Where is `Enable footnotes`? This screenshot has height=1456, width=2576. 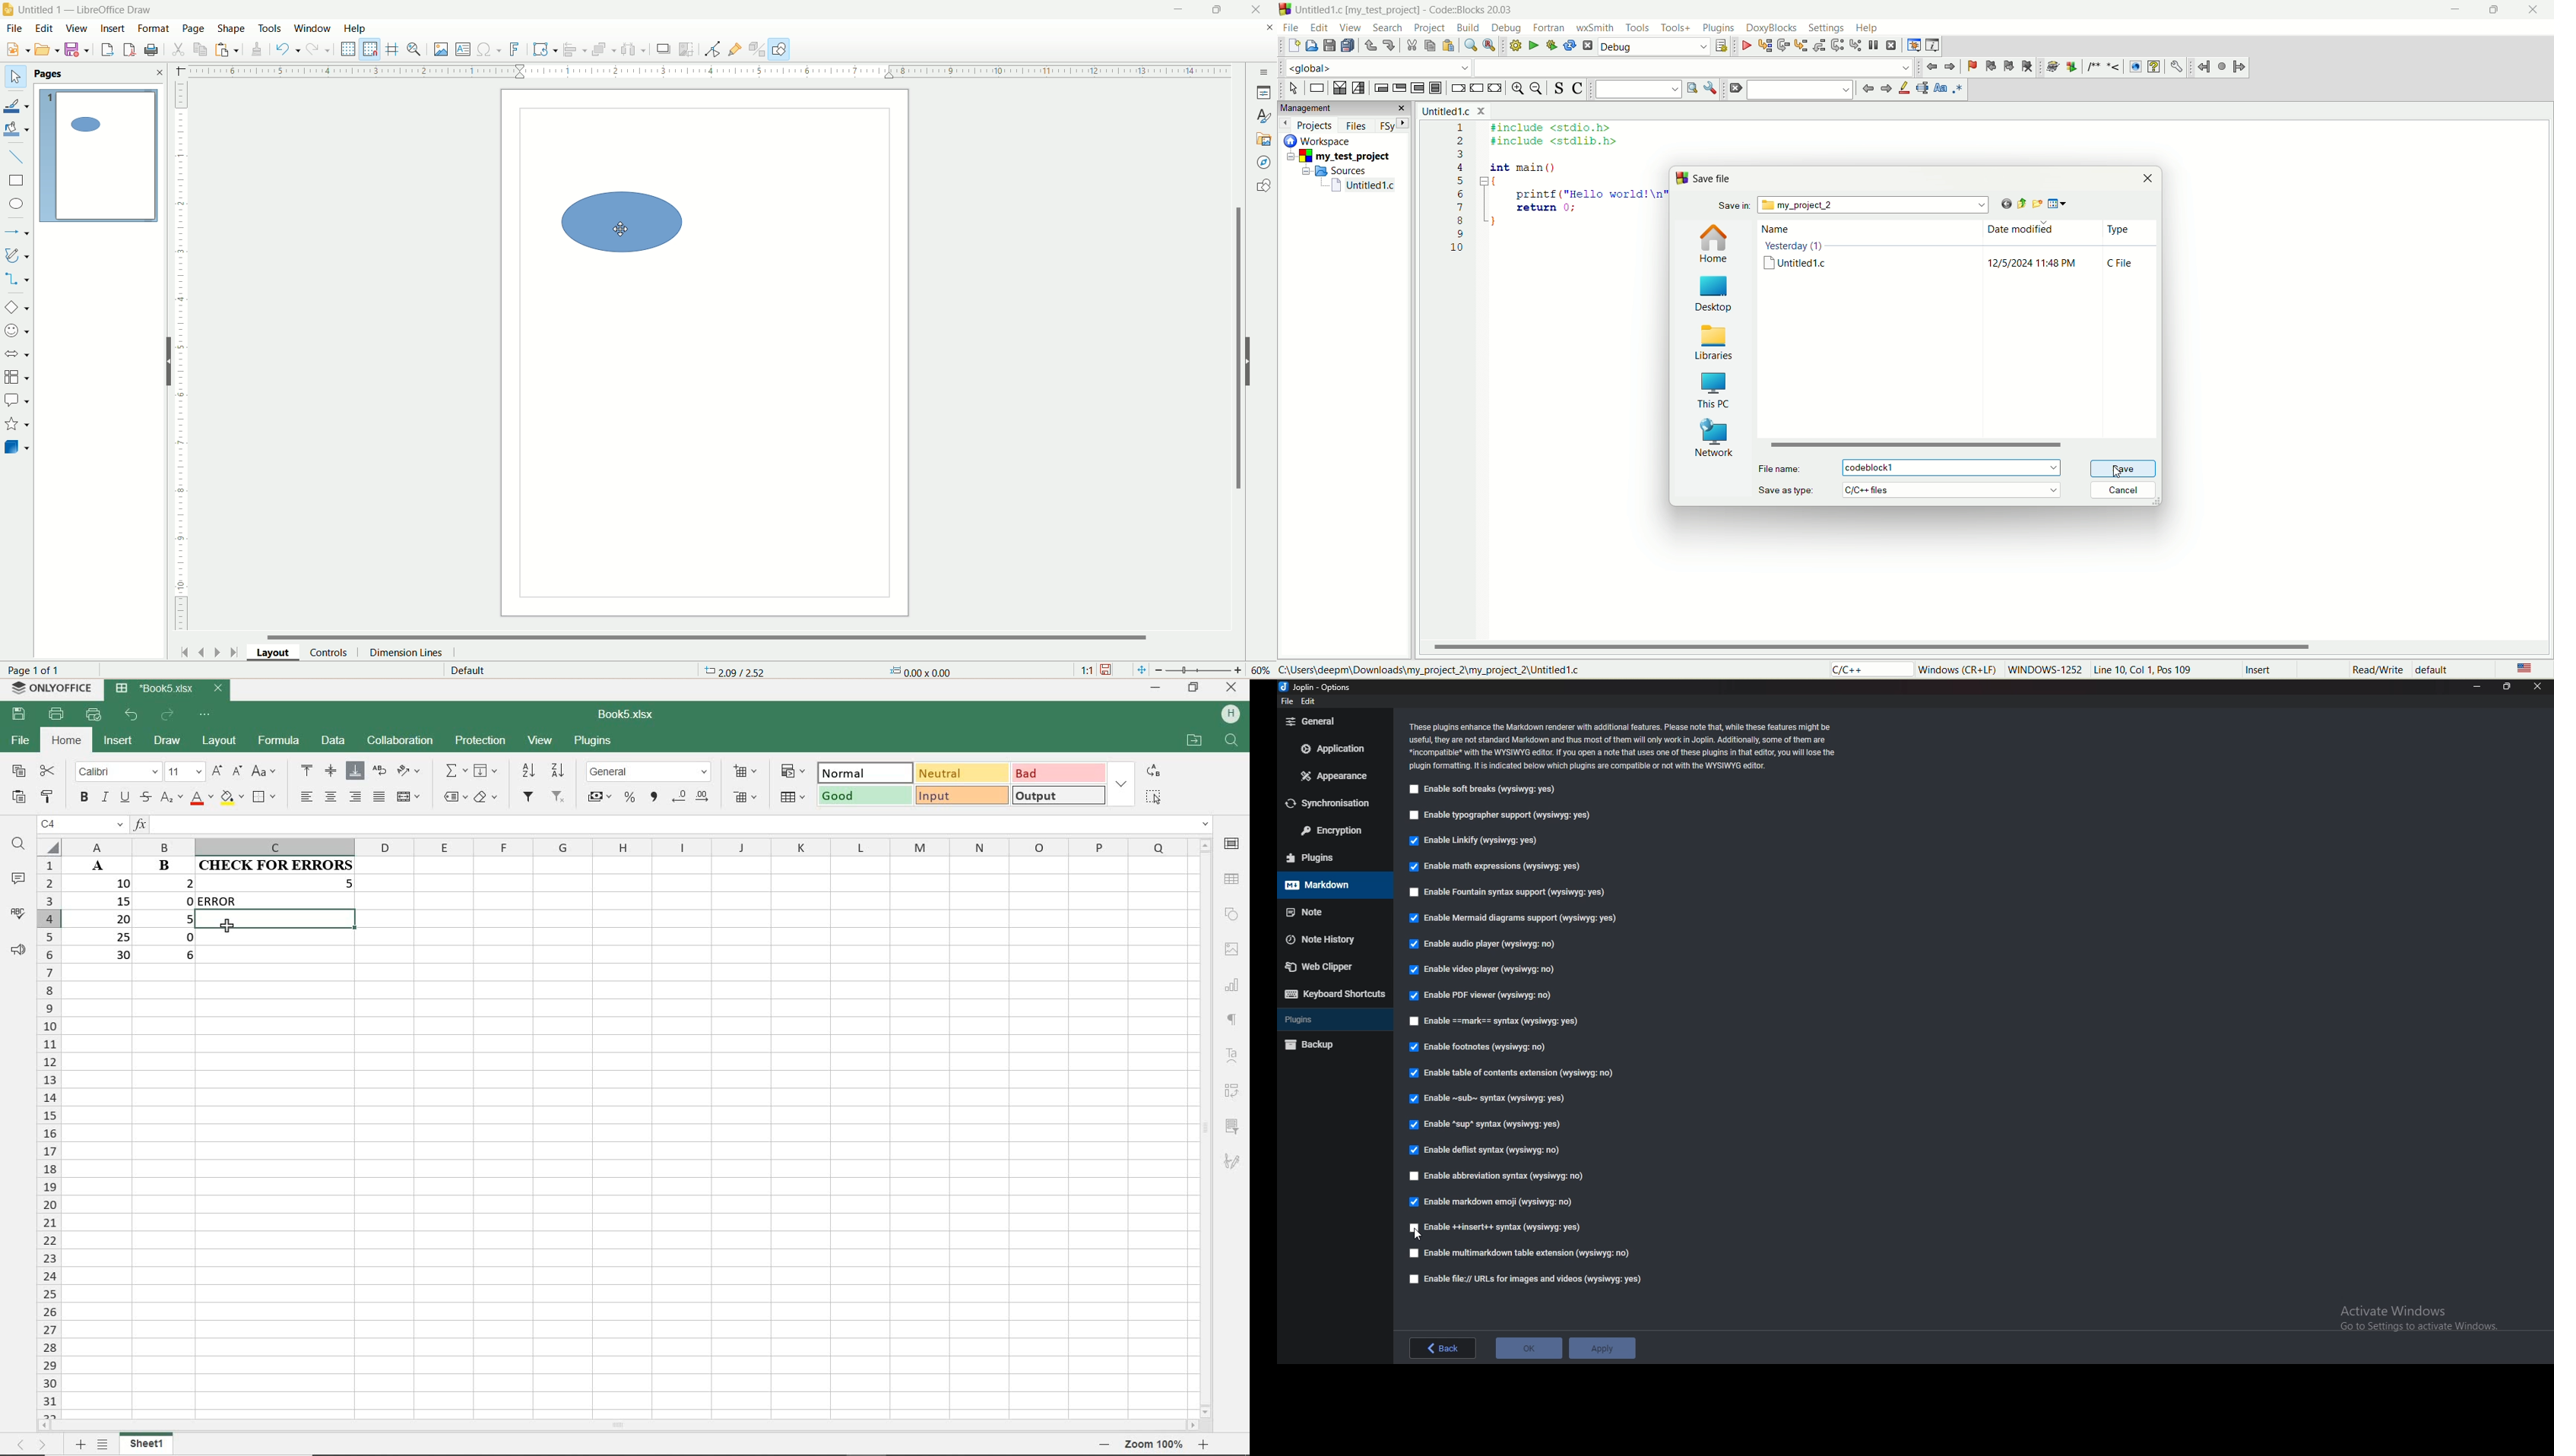
Enable footnotes is located at coordinates (1479, 1049).